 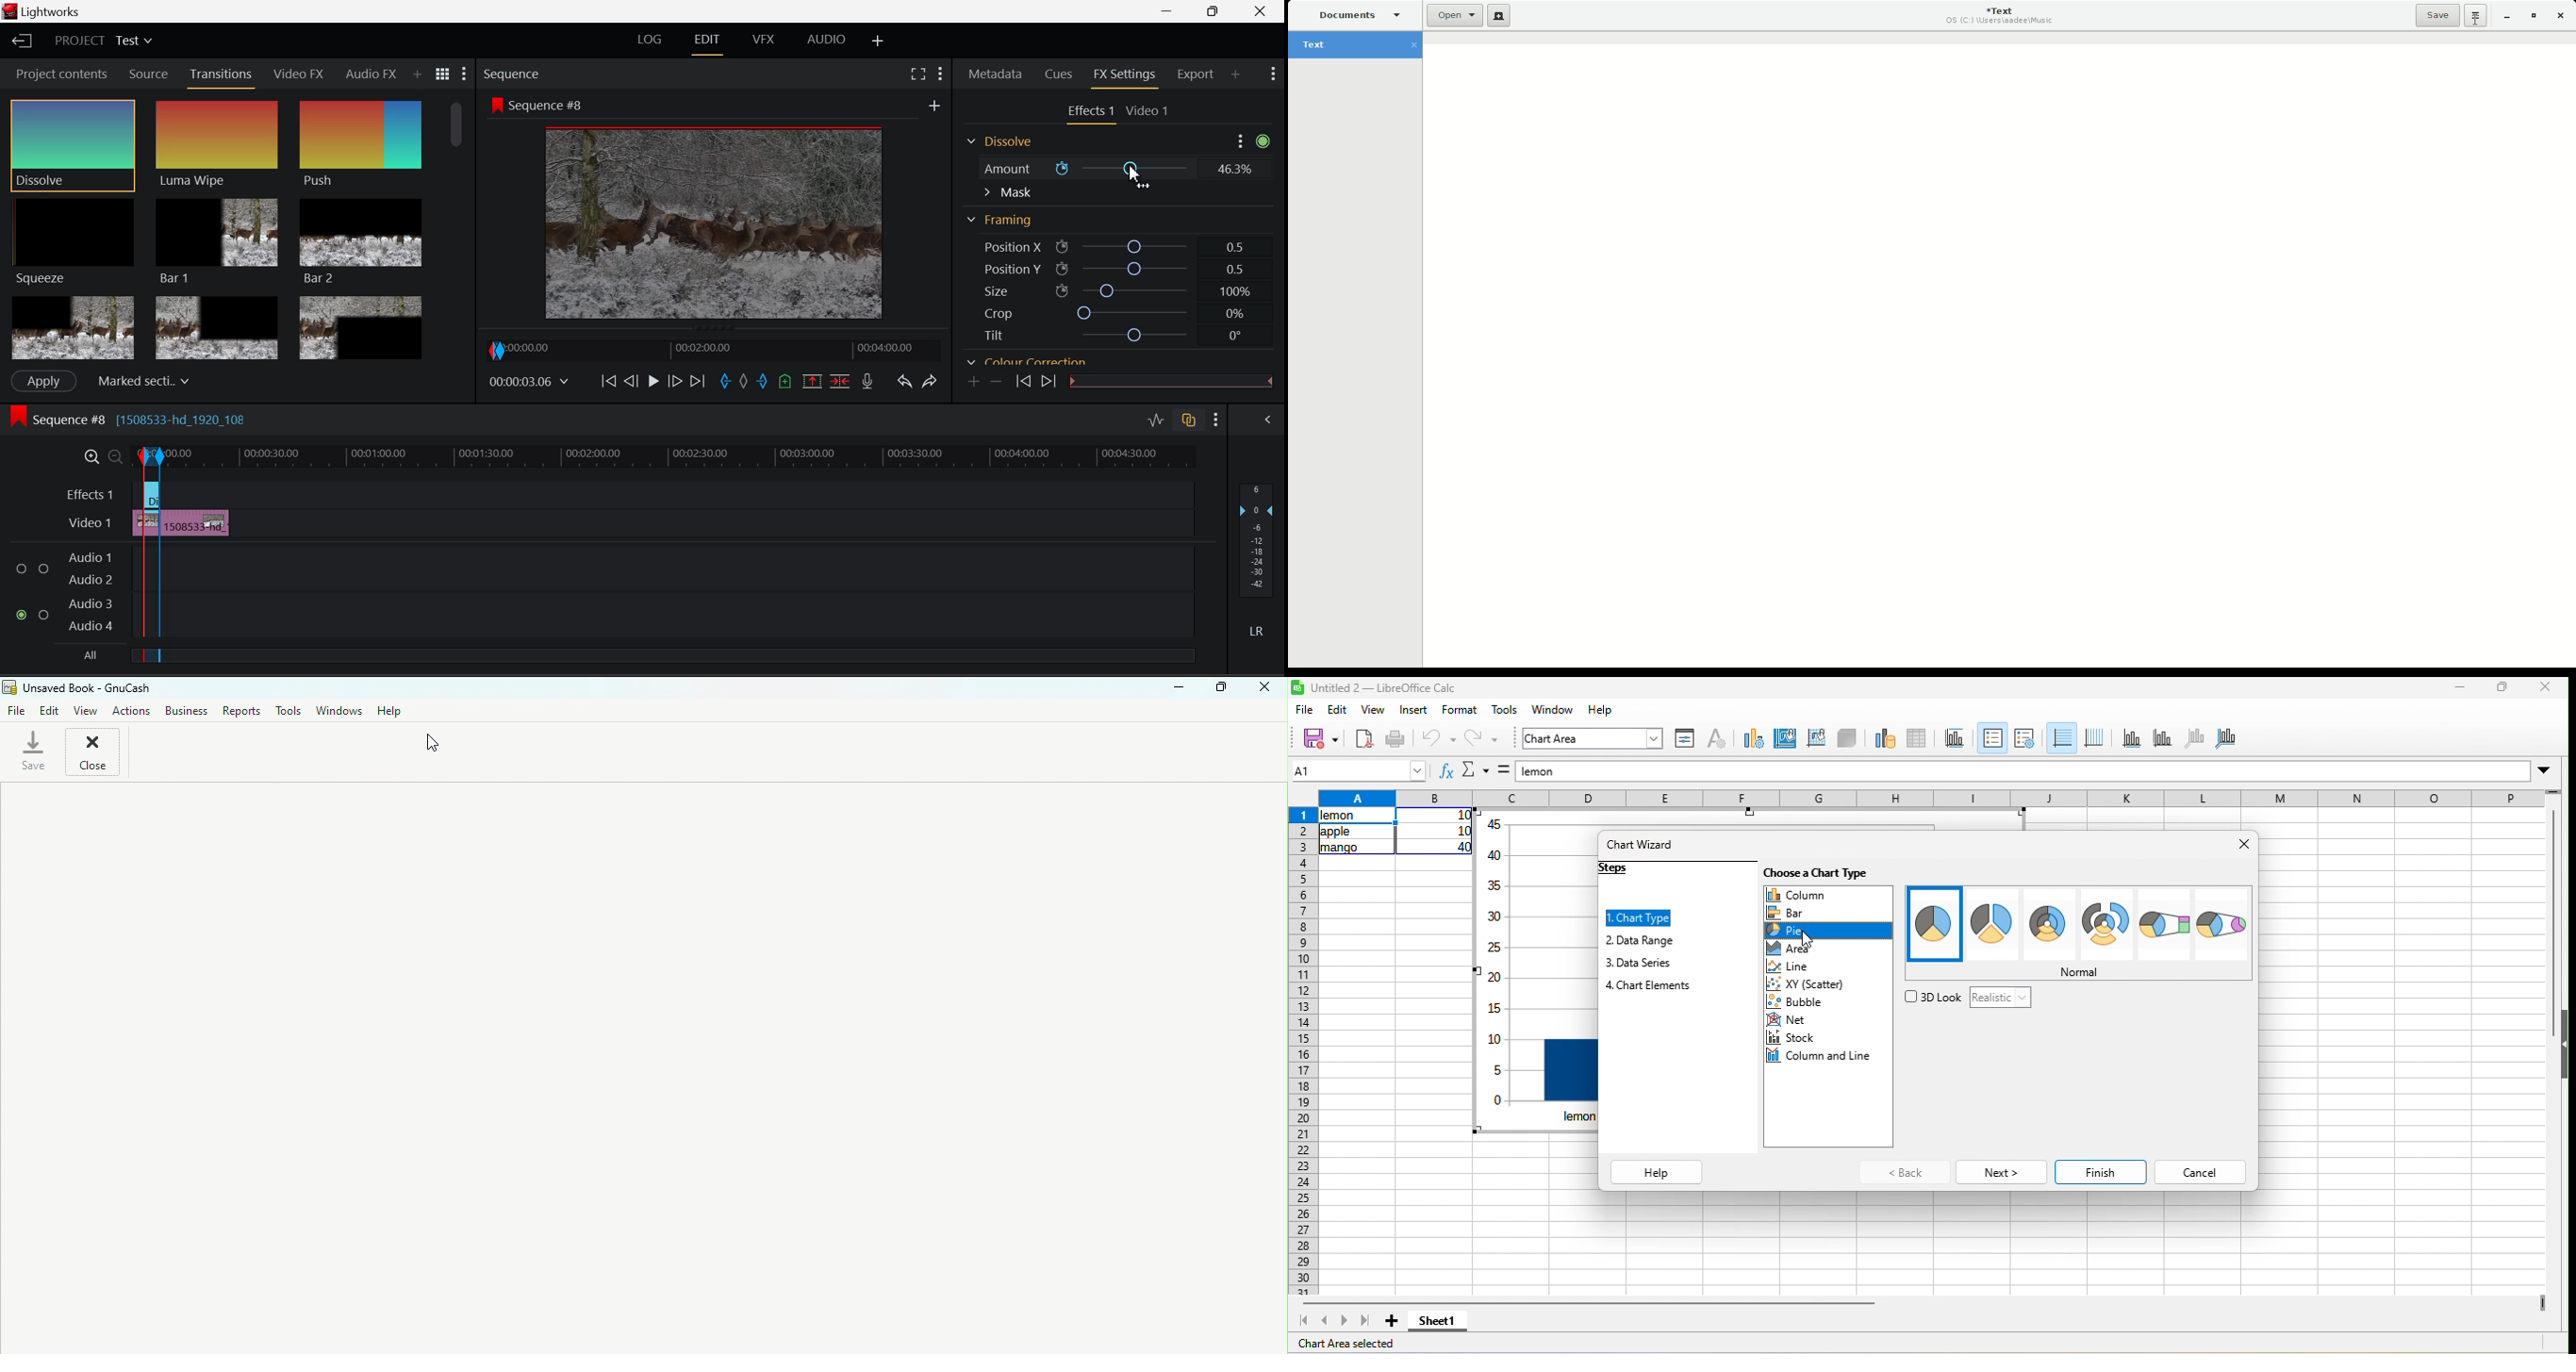 I want to click on chart area selected, so click(x=1350, y=1345).